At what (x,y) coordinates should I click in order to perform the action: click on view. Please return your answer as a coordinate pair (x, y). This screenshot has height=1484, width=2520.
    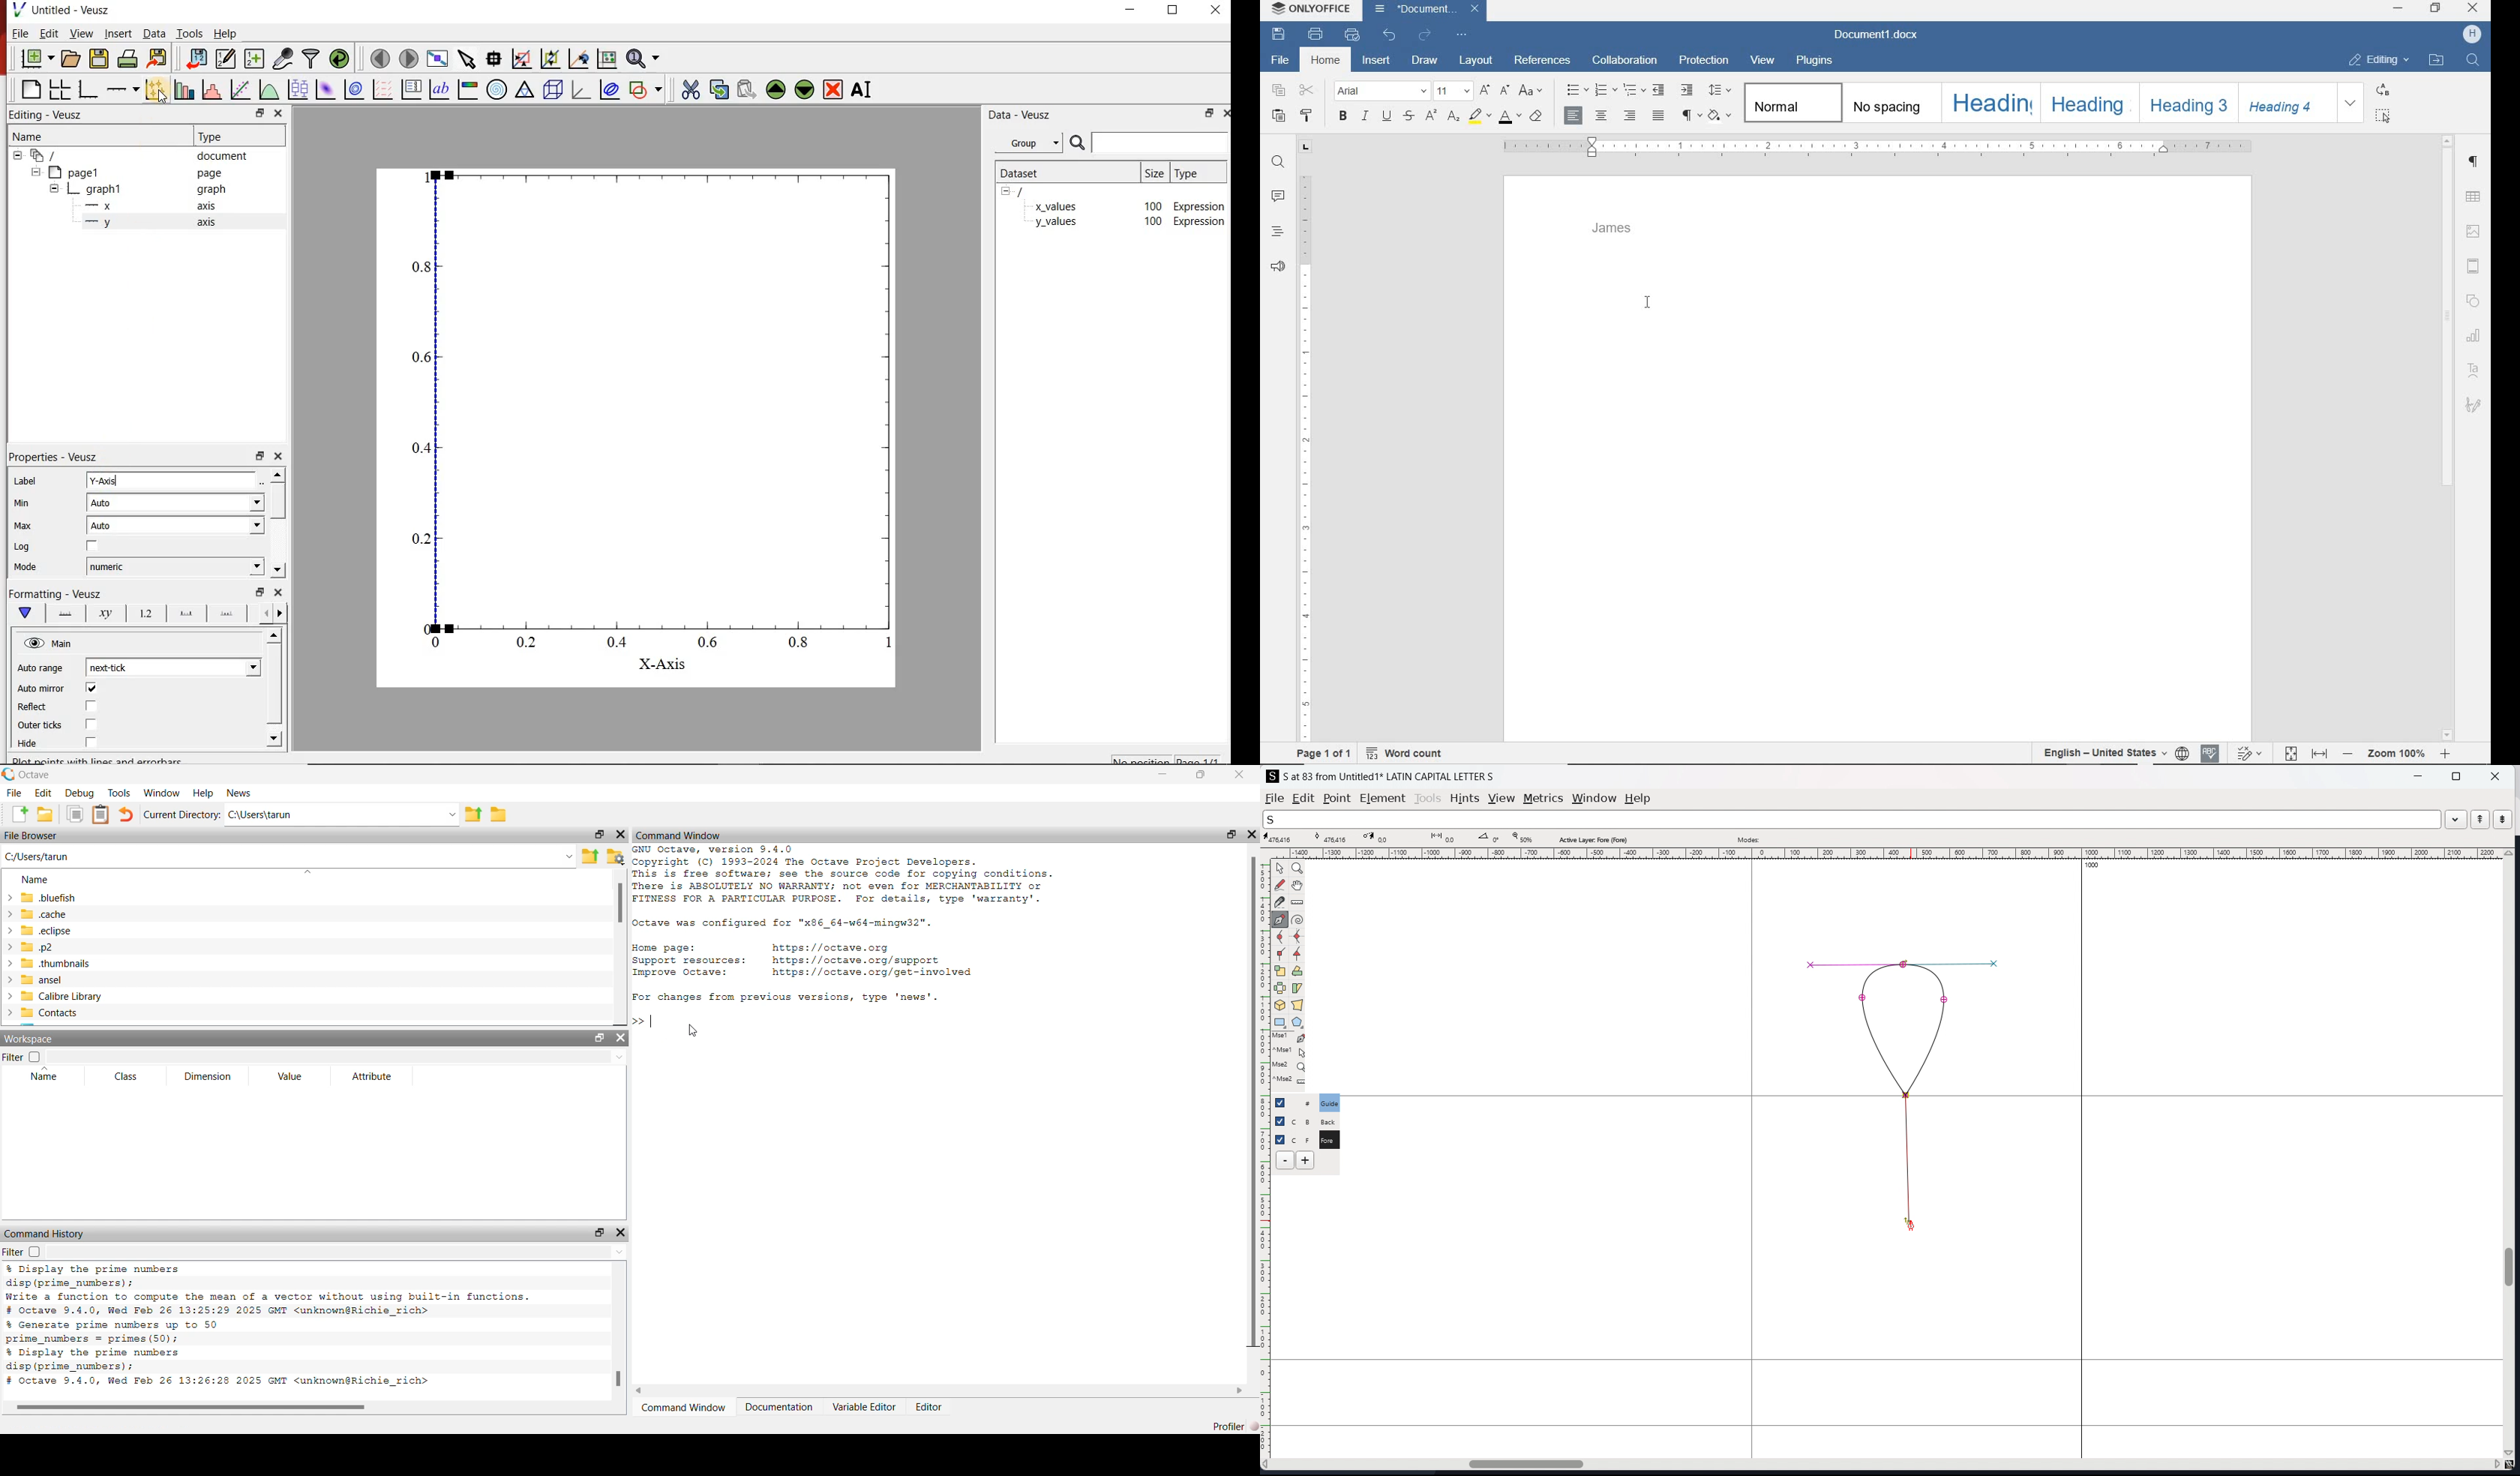
    Looking at the image, I should click on (1763, 60).